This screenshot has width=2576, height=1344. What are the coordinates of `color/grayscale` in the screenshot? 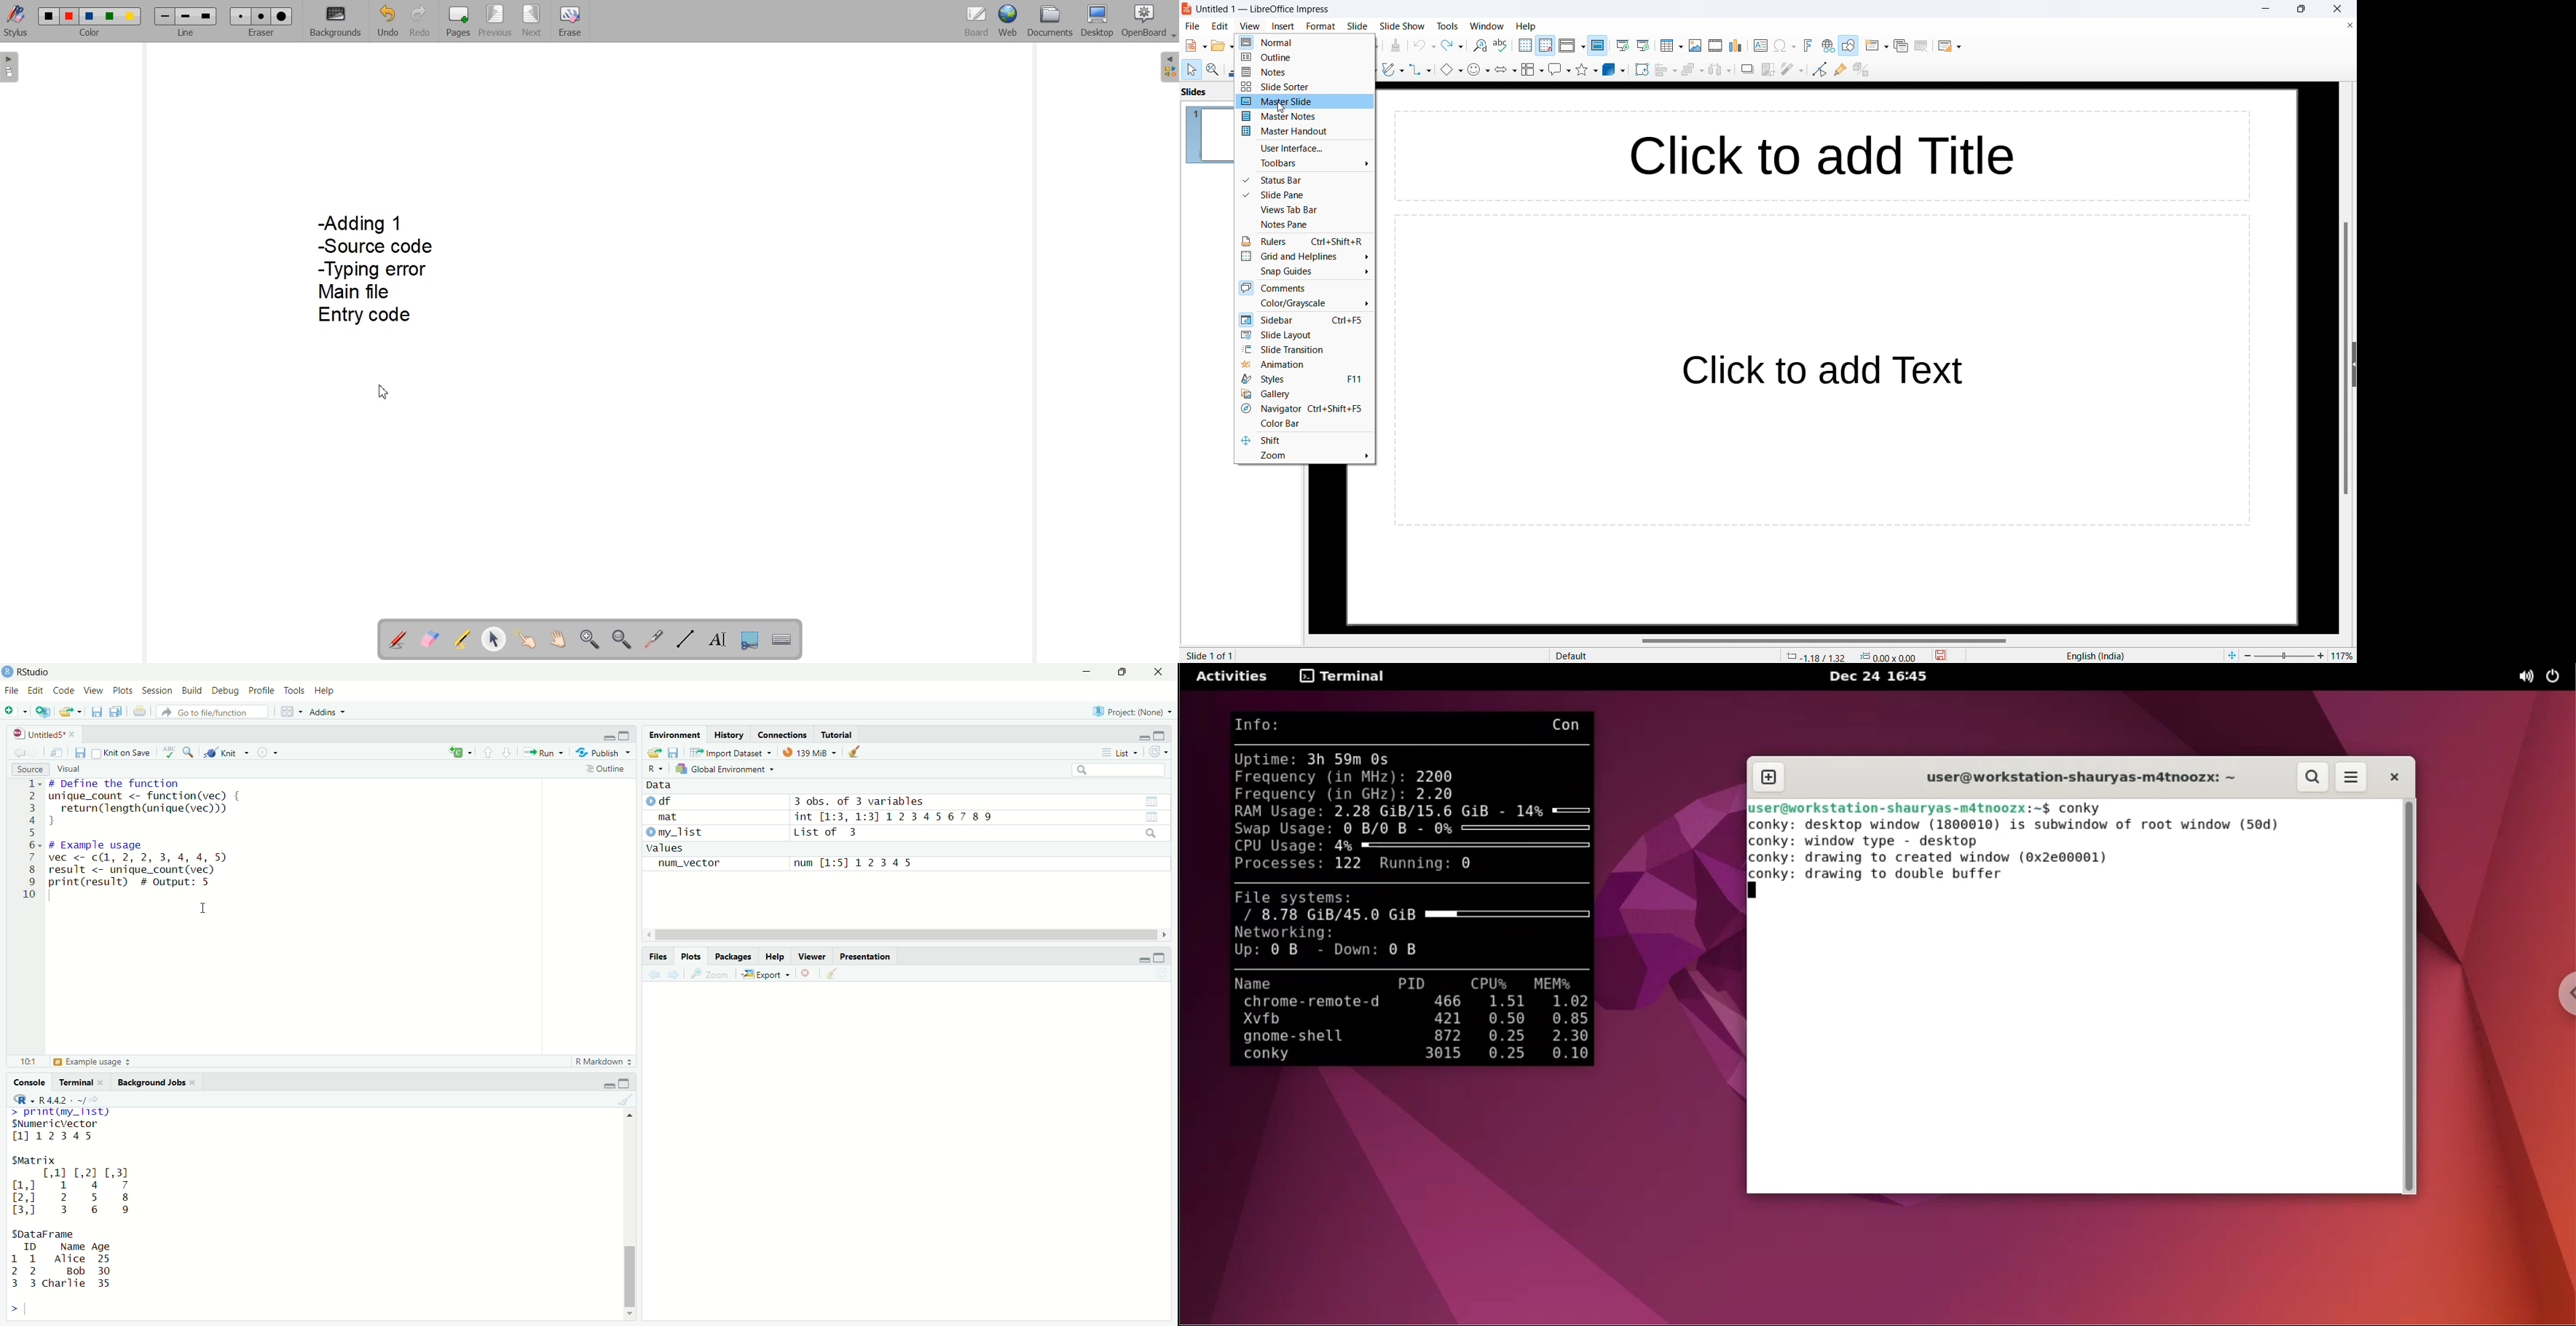 It's located at (1305, 304).